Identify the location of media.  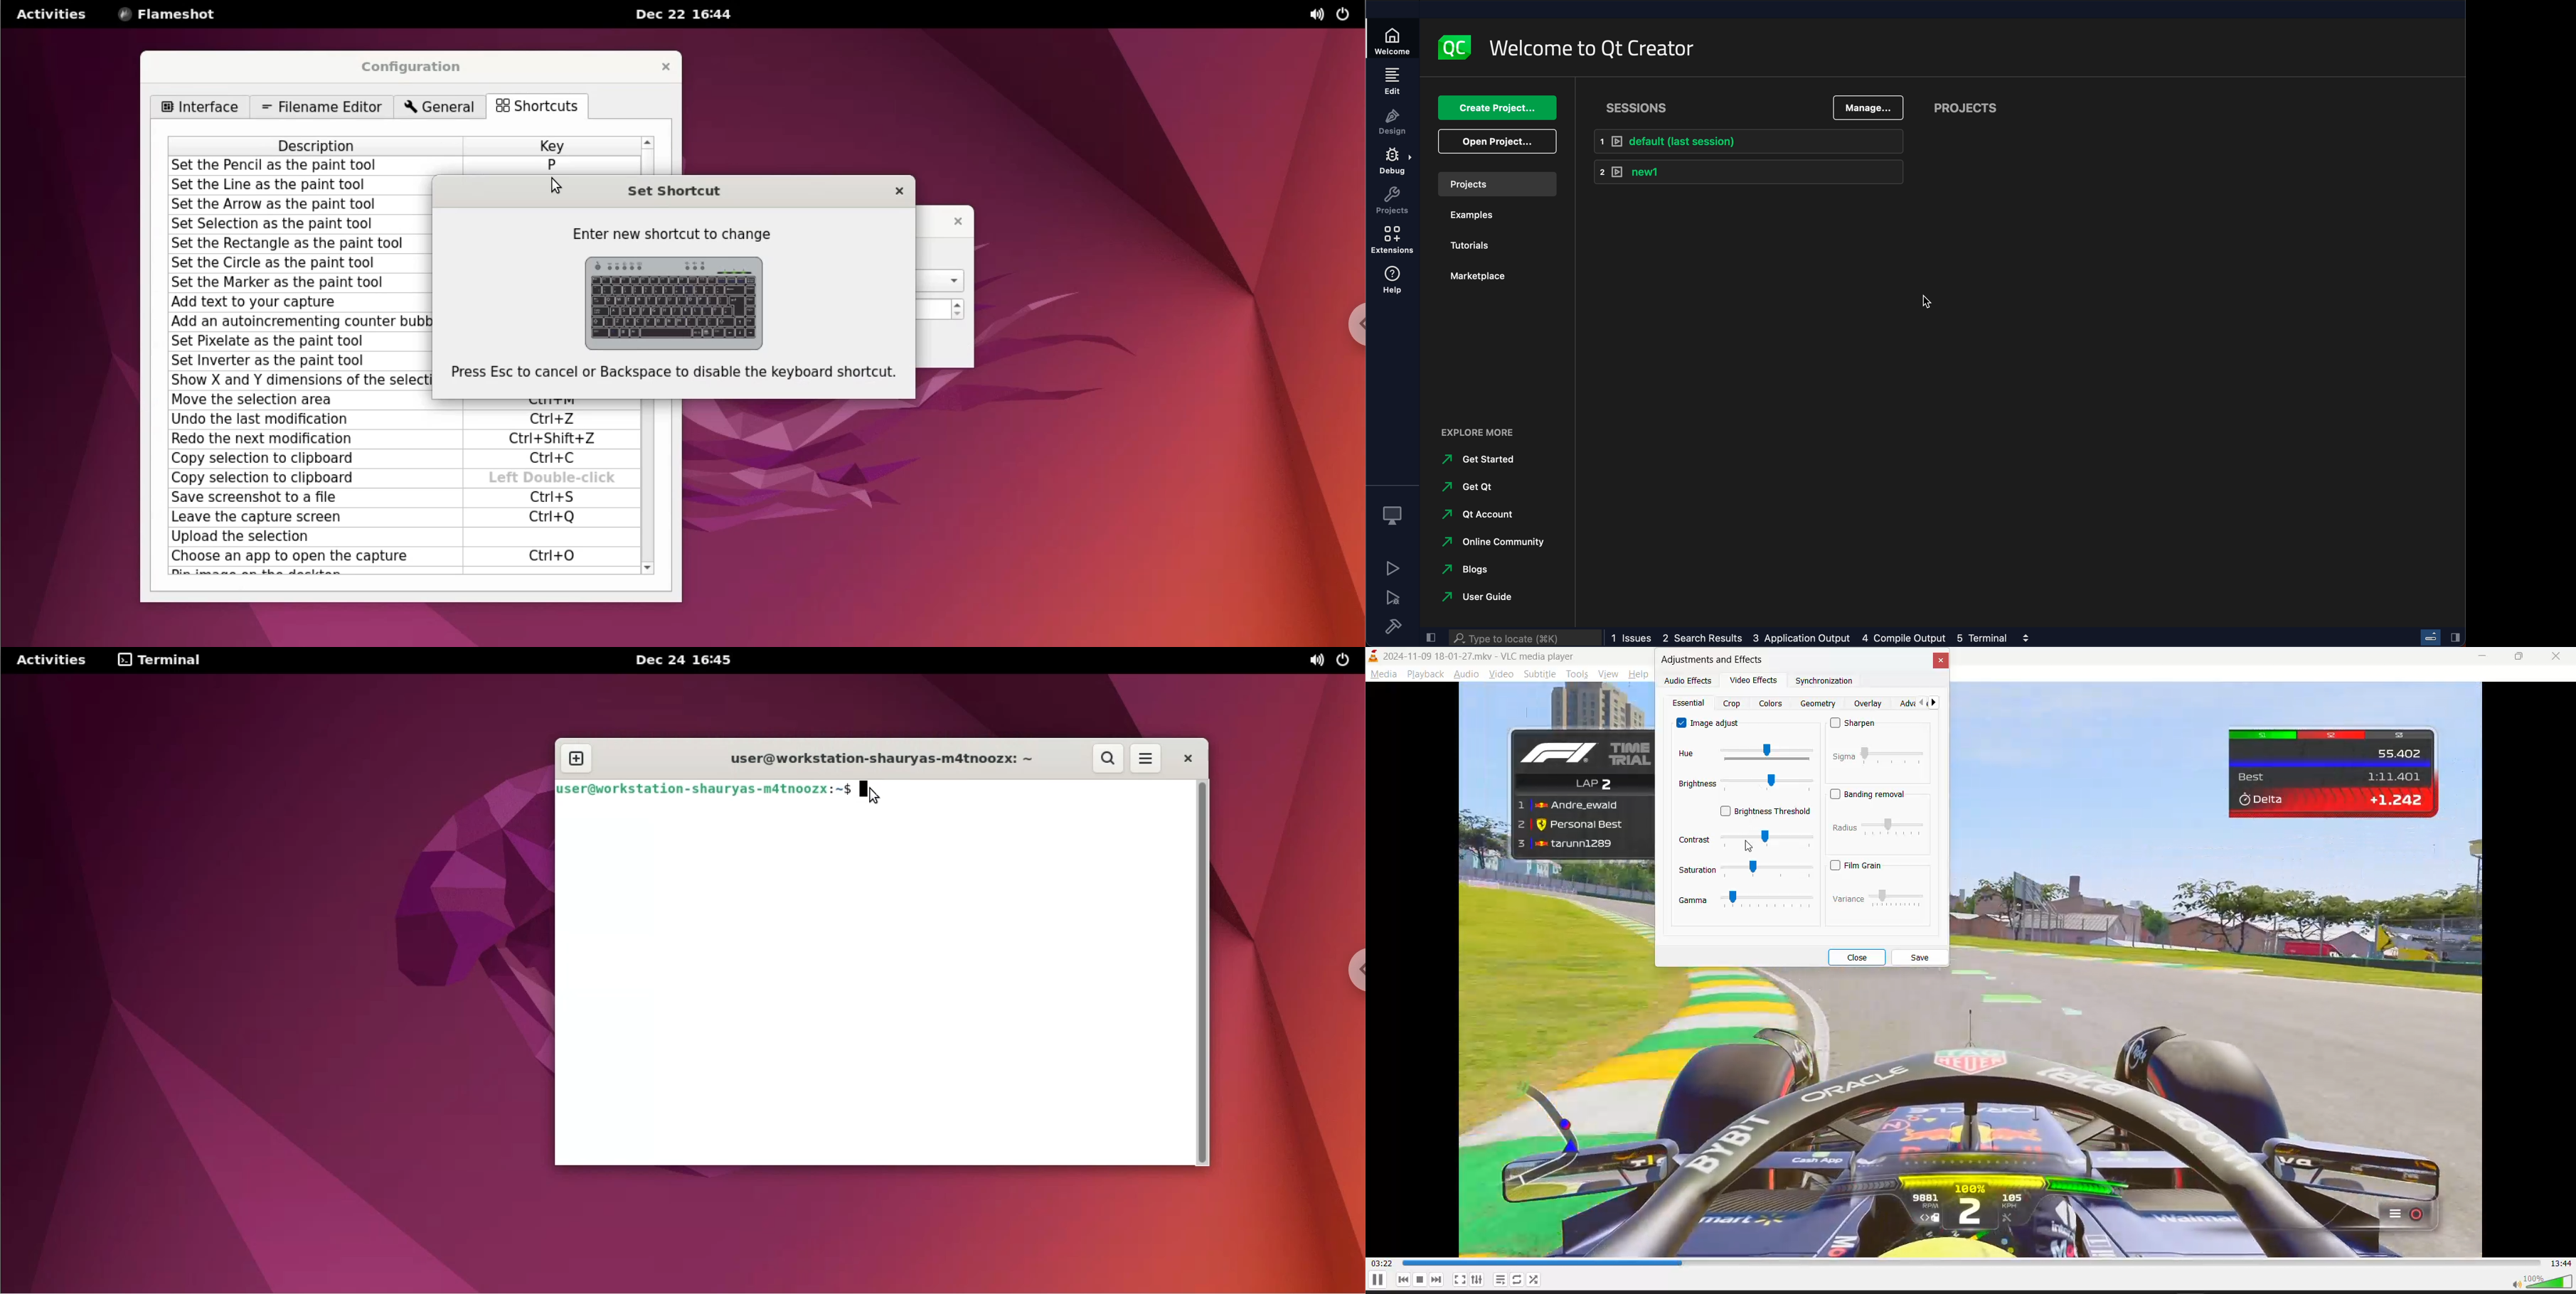
(1381, 673).